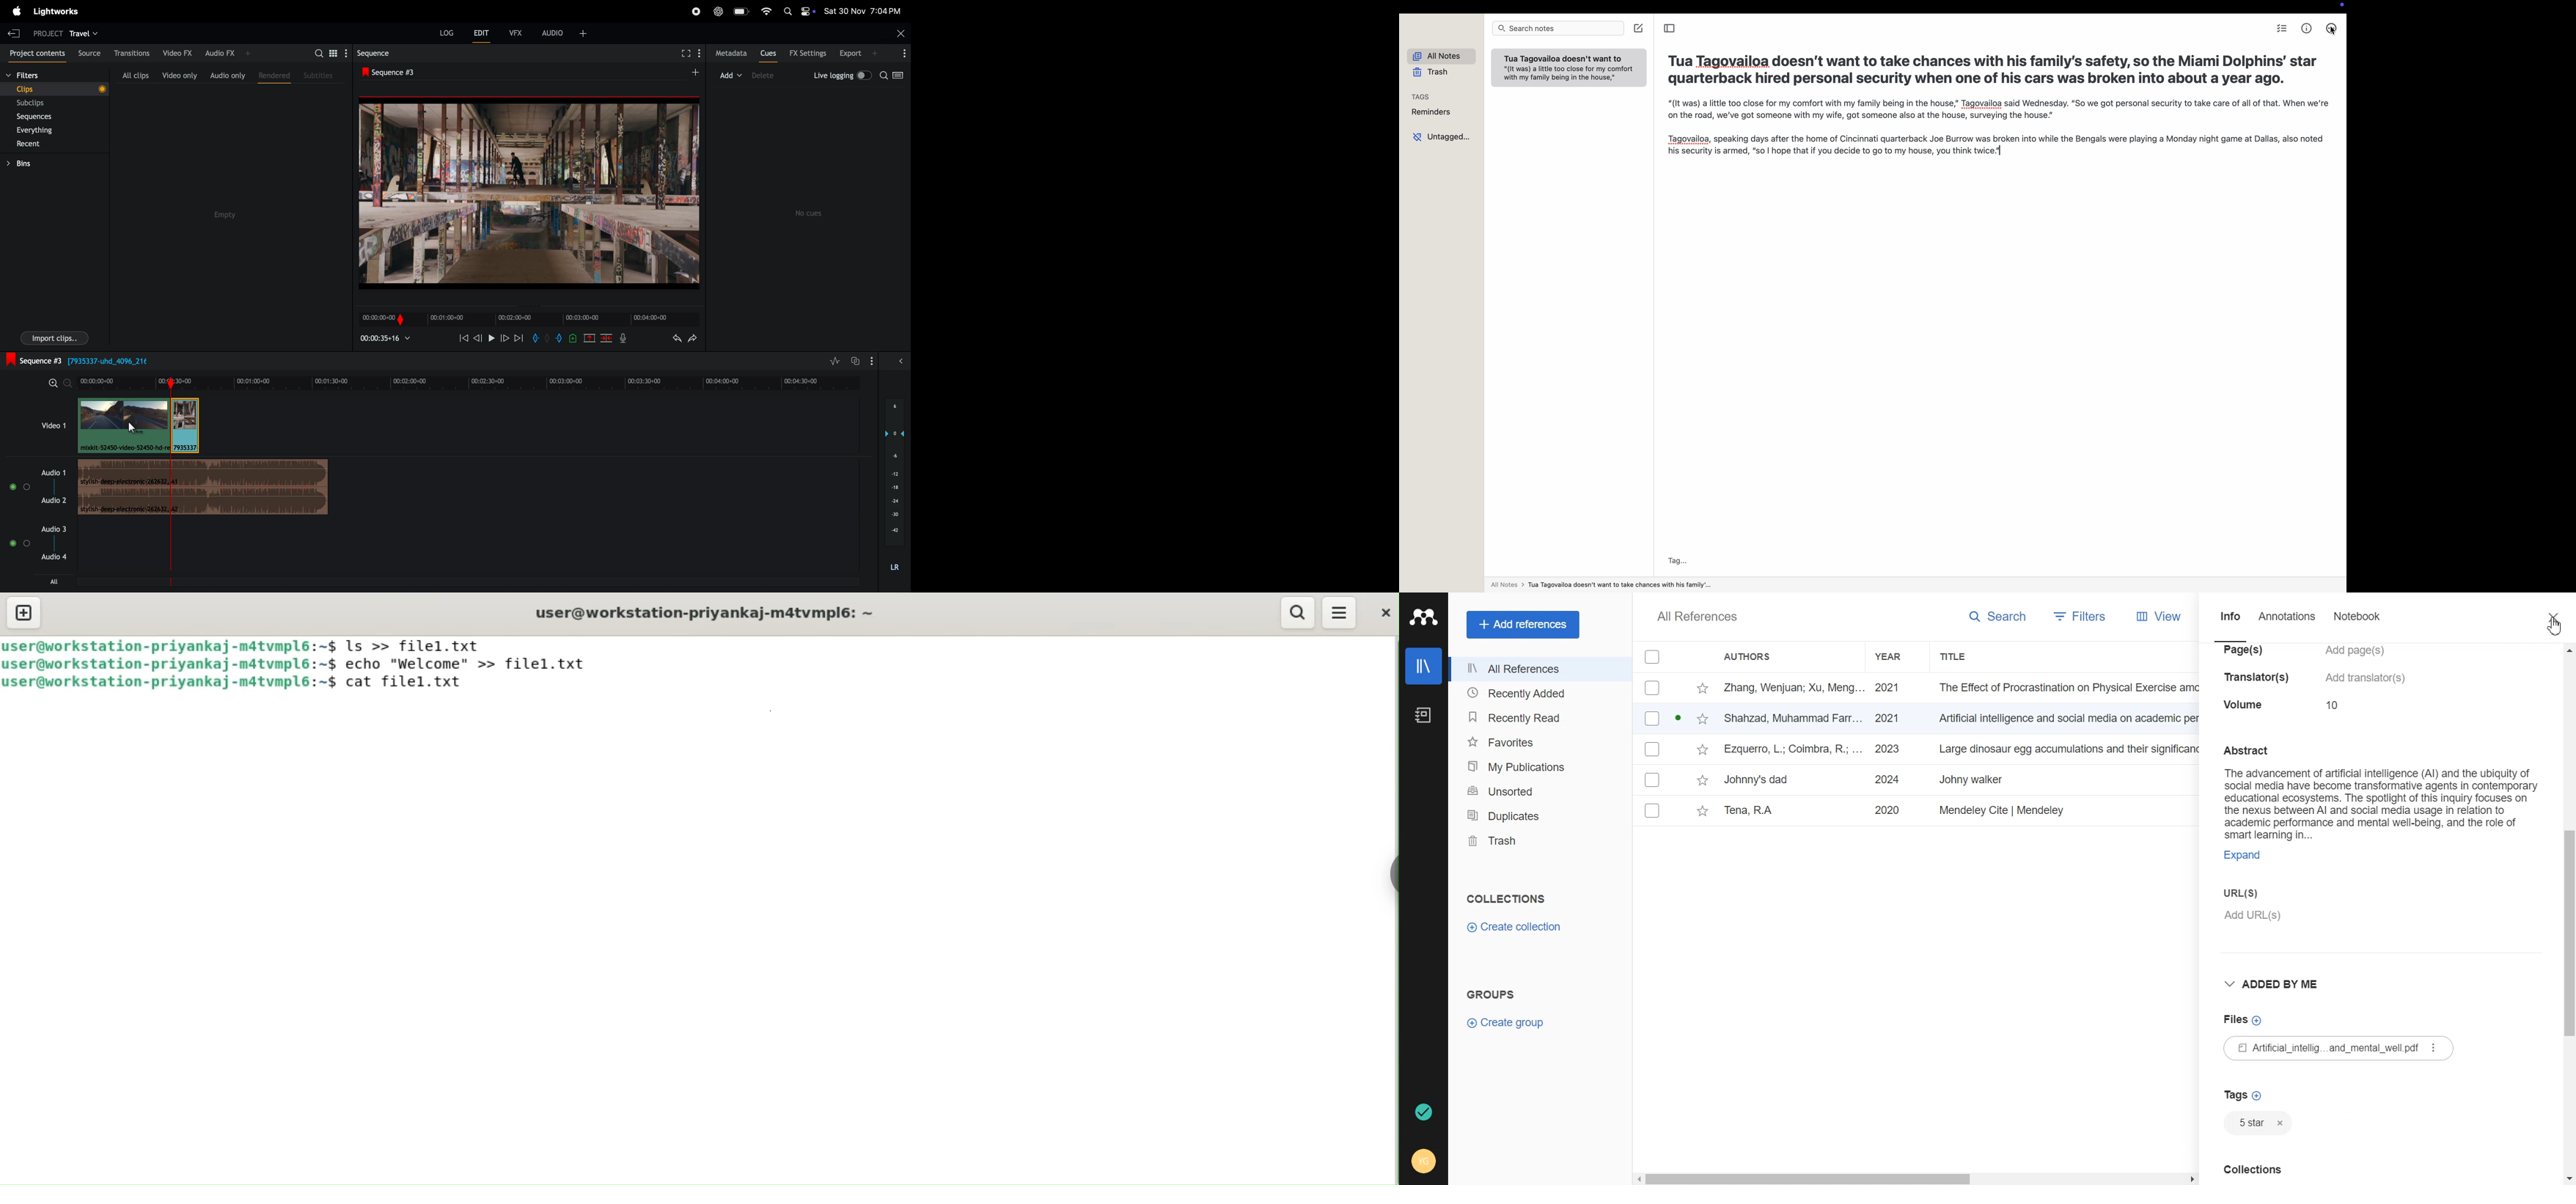 Image resolution: width=2576 pixels, height=1204 pixels. I want to click on import clips, so click(54, 337).